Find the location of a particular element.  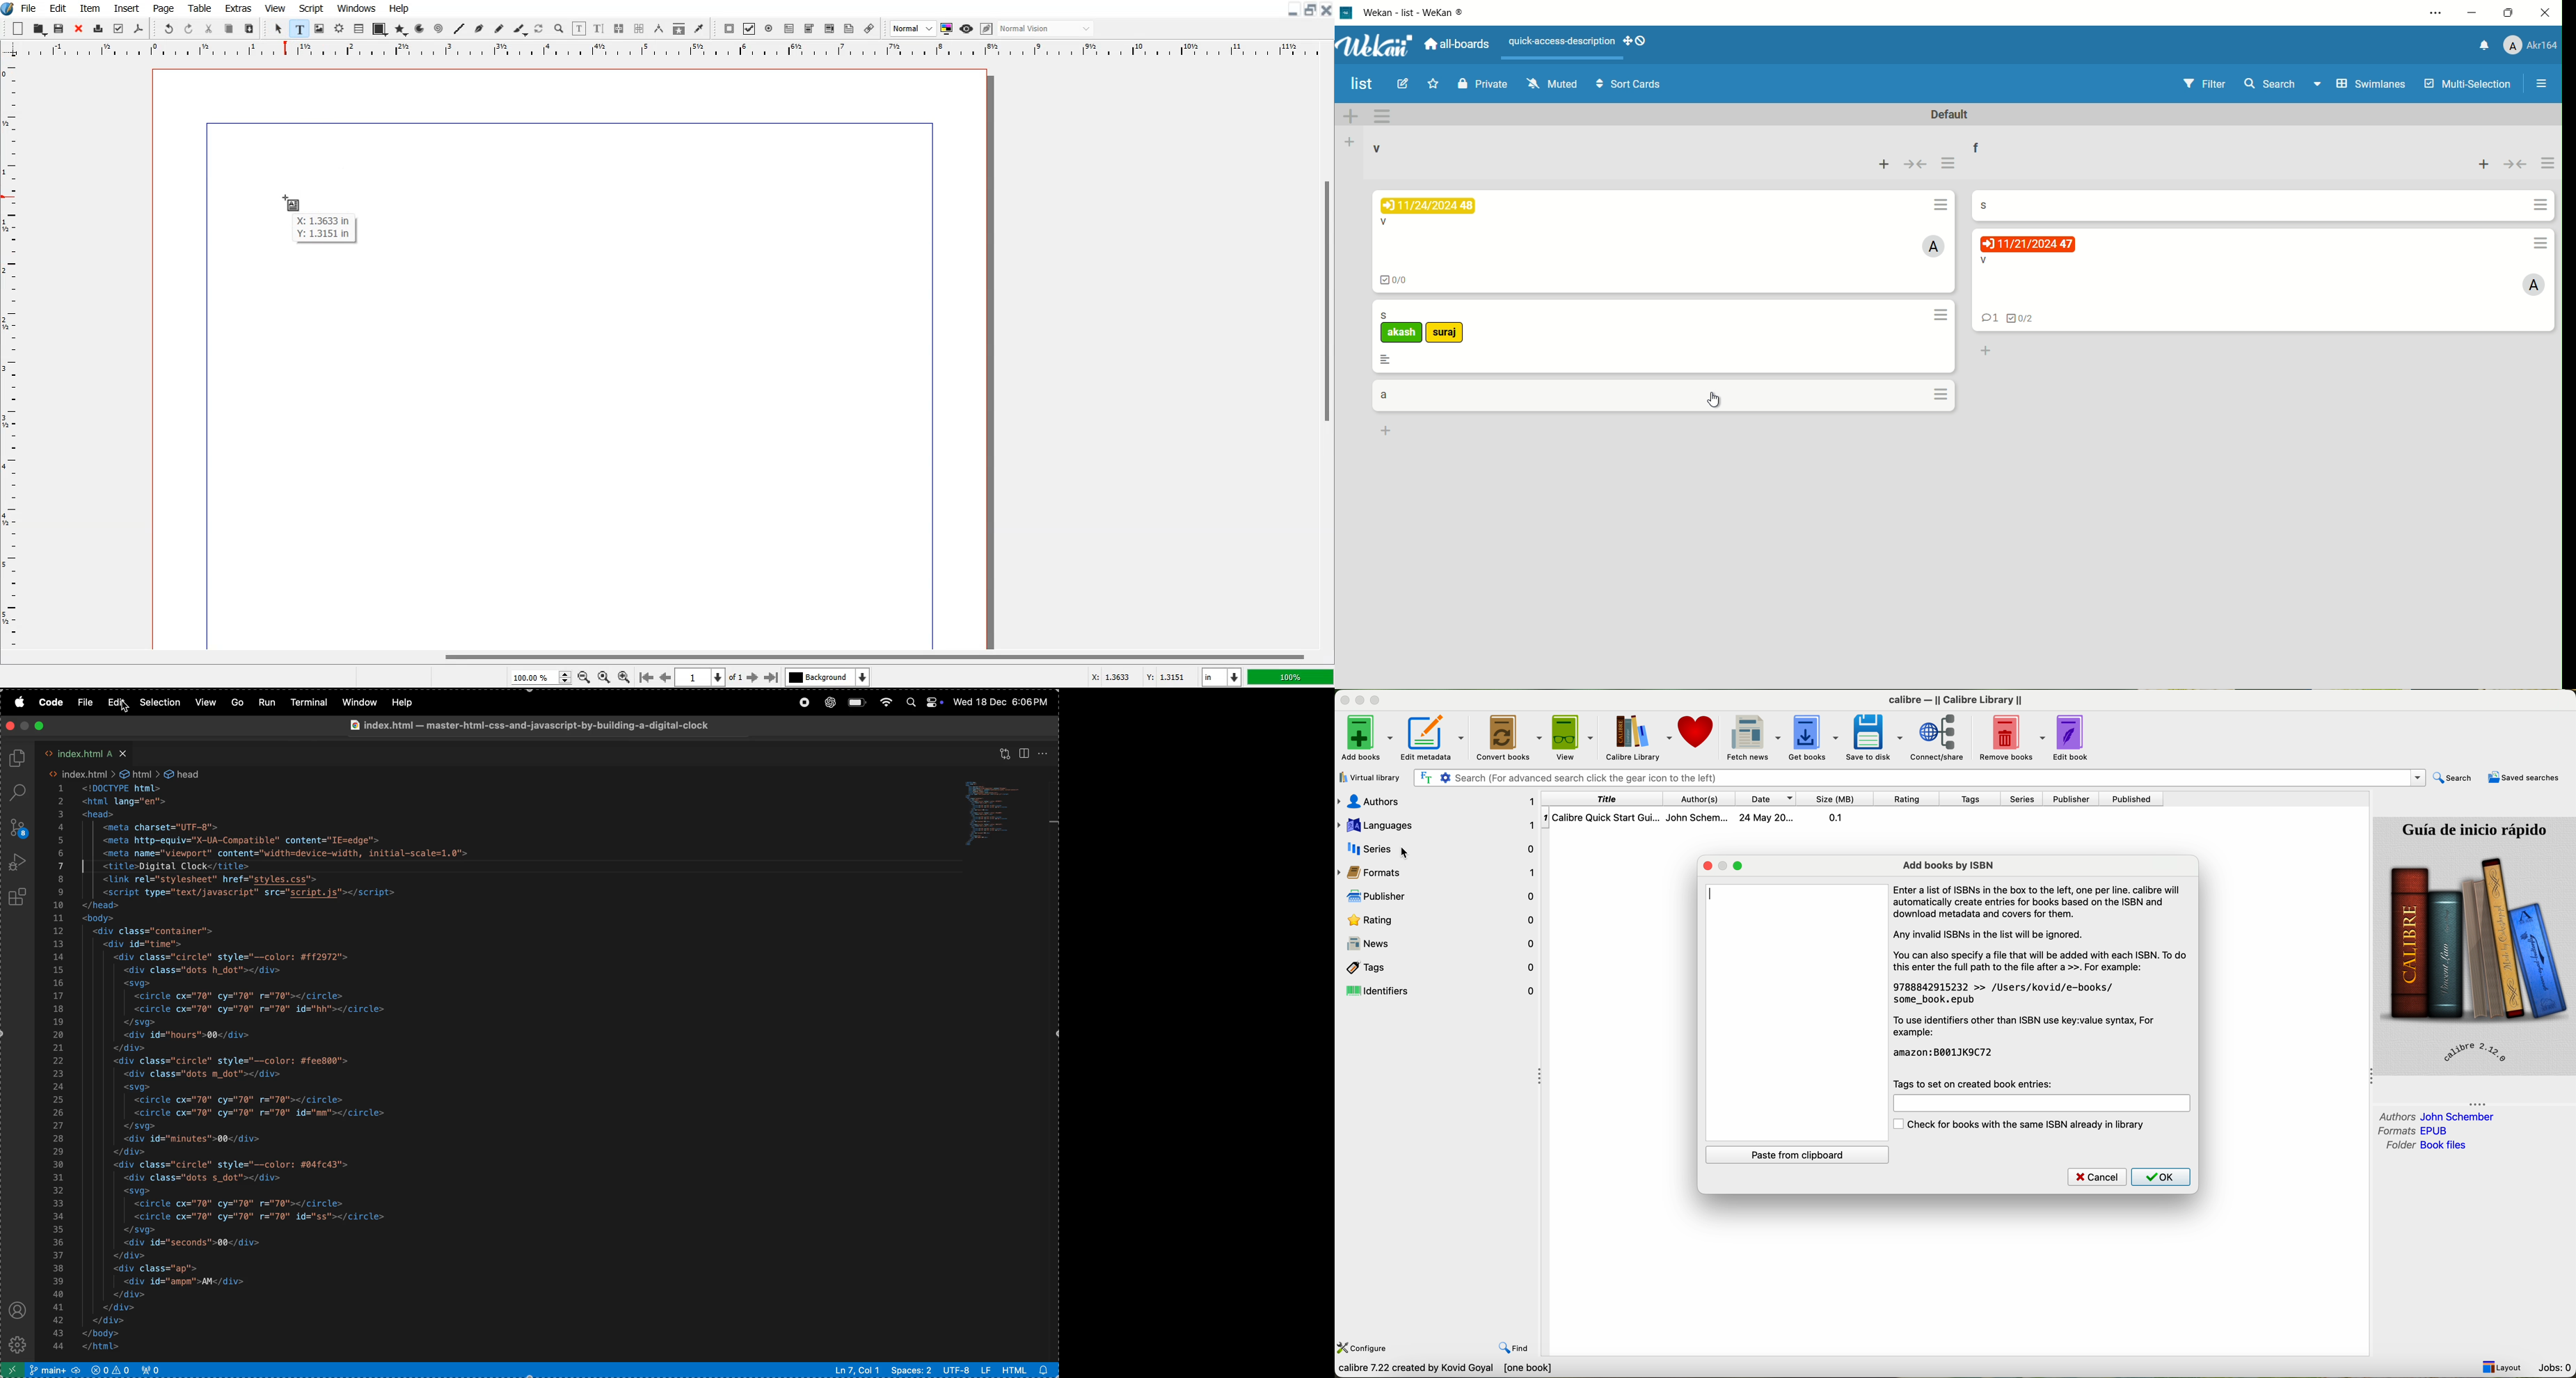

Open is located at coordinates (40, 29).